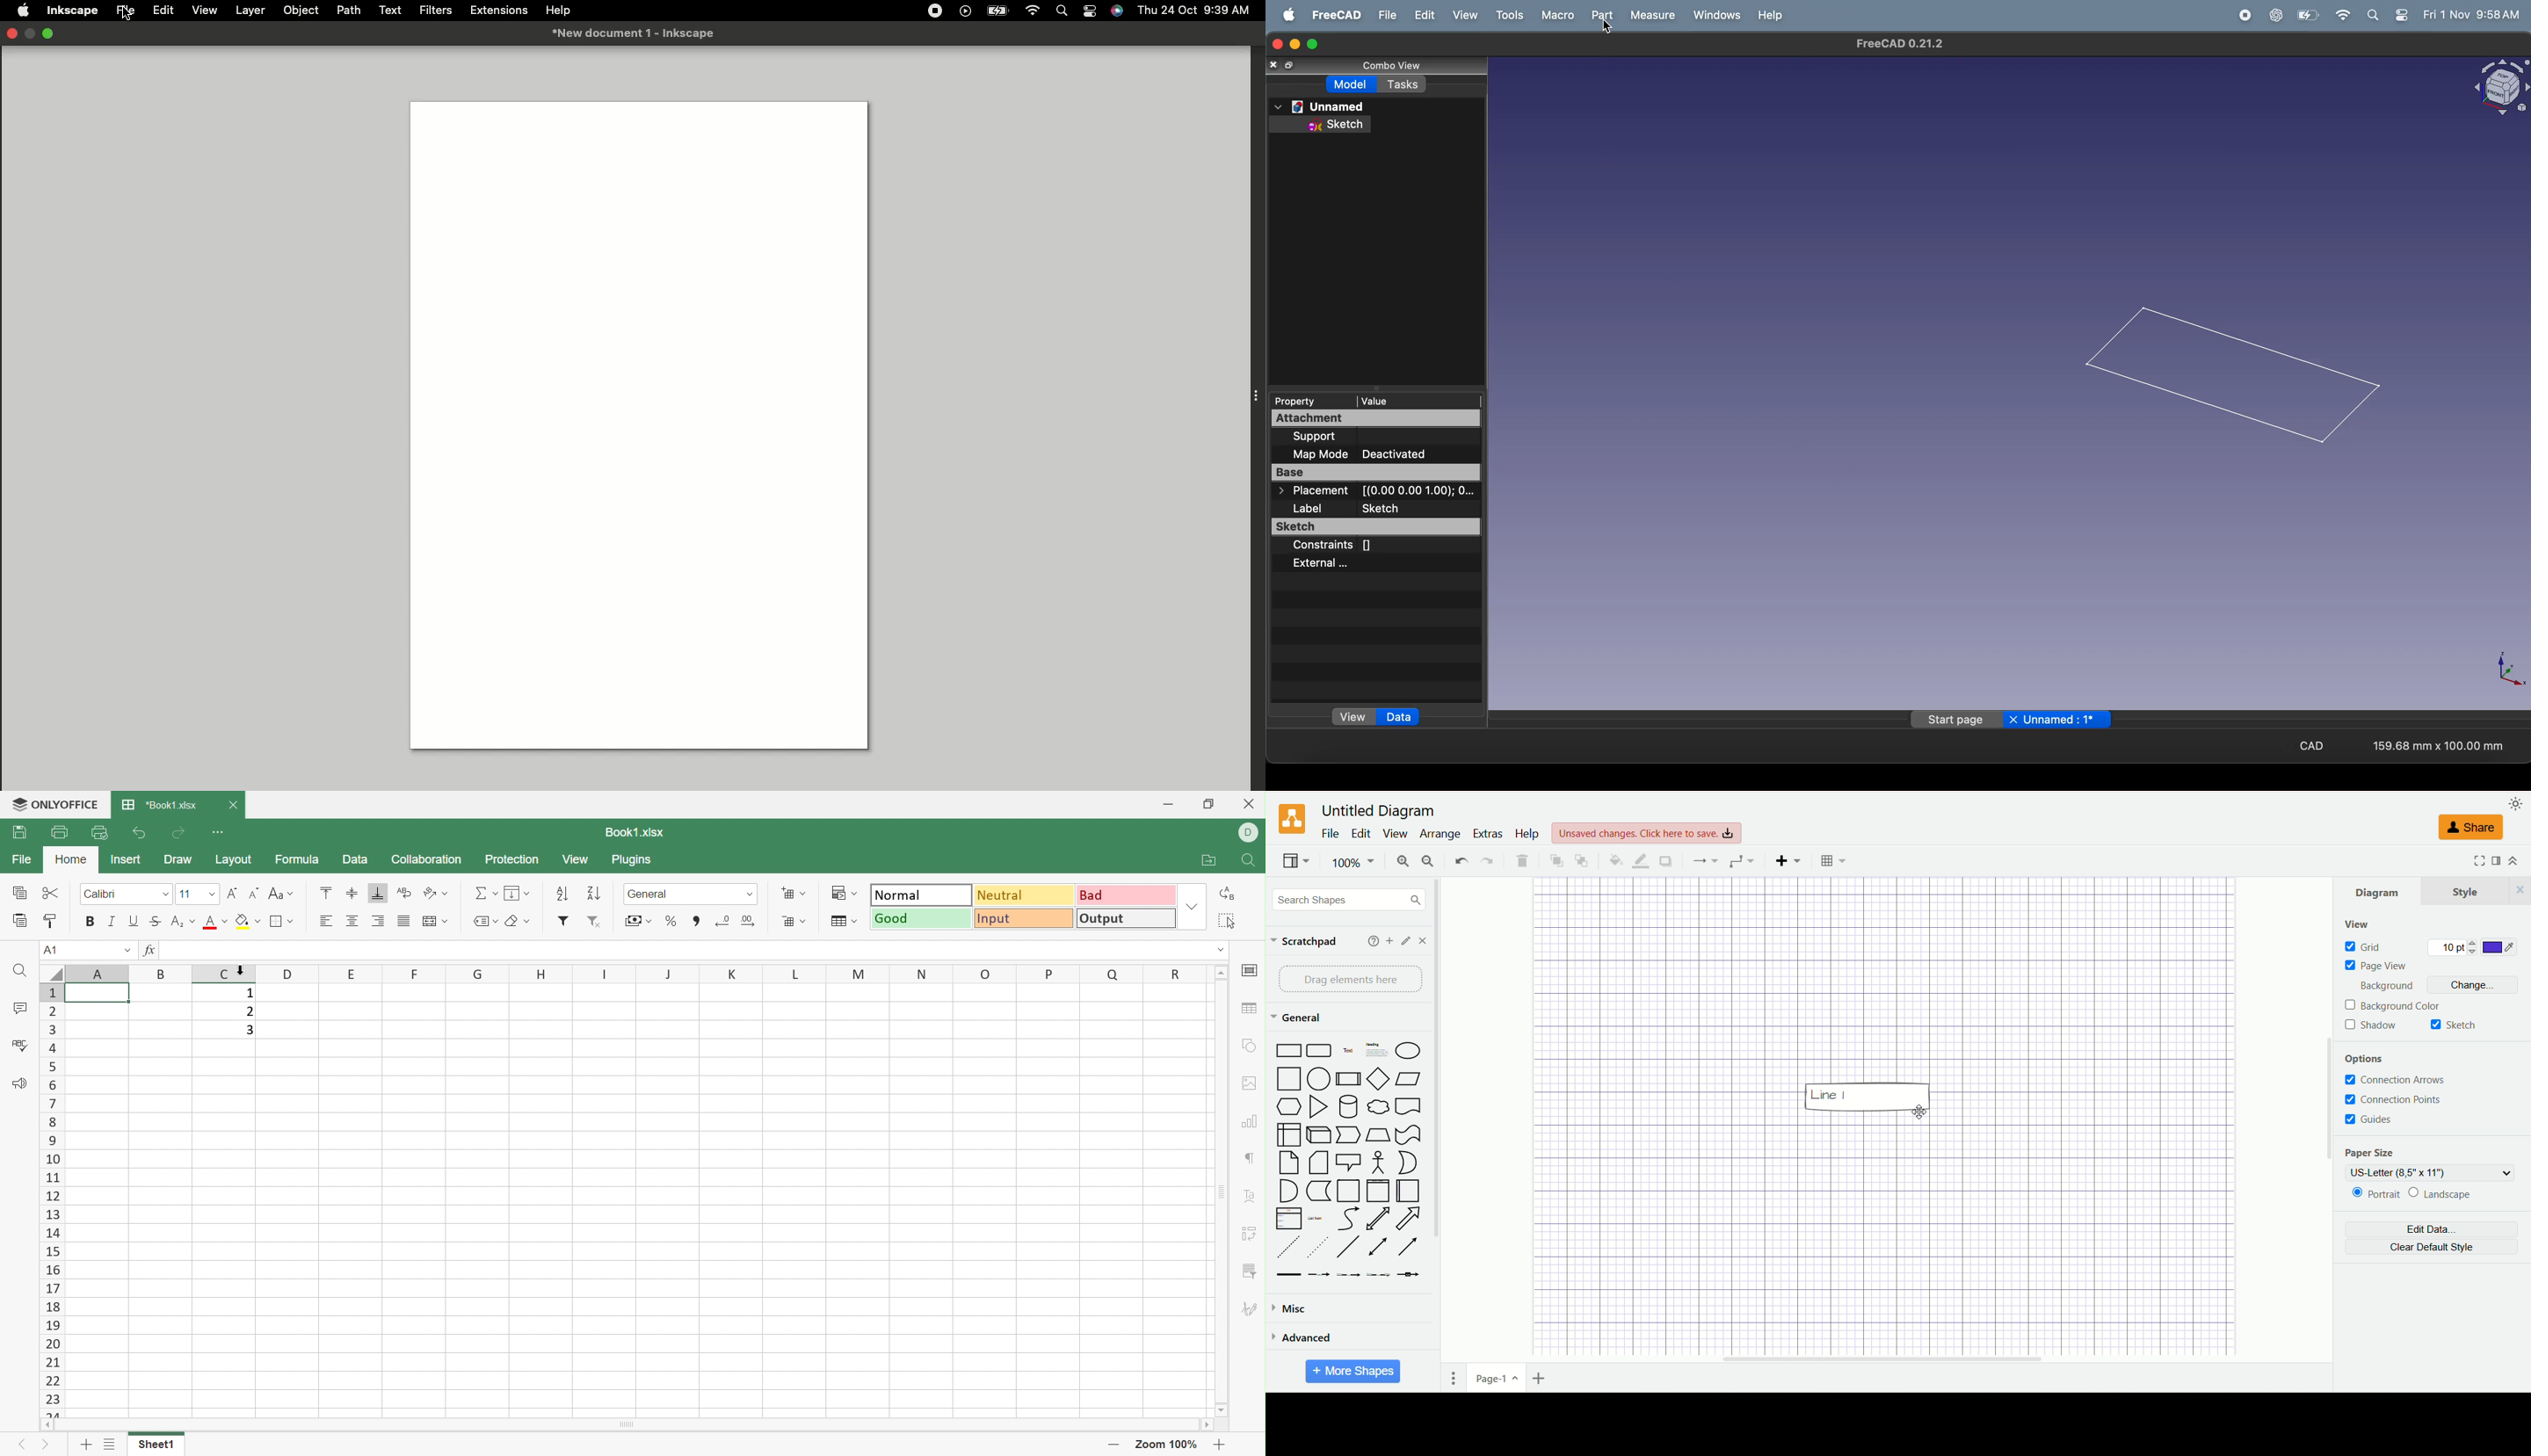 This screenshot has width=2548, height=1456. Describe the element at coordinates (2451, 1023) in the screenshot. I see `sketch` at that location.